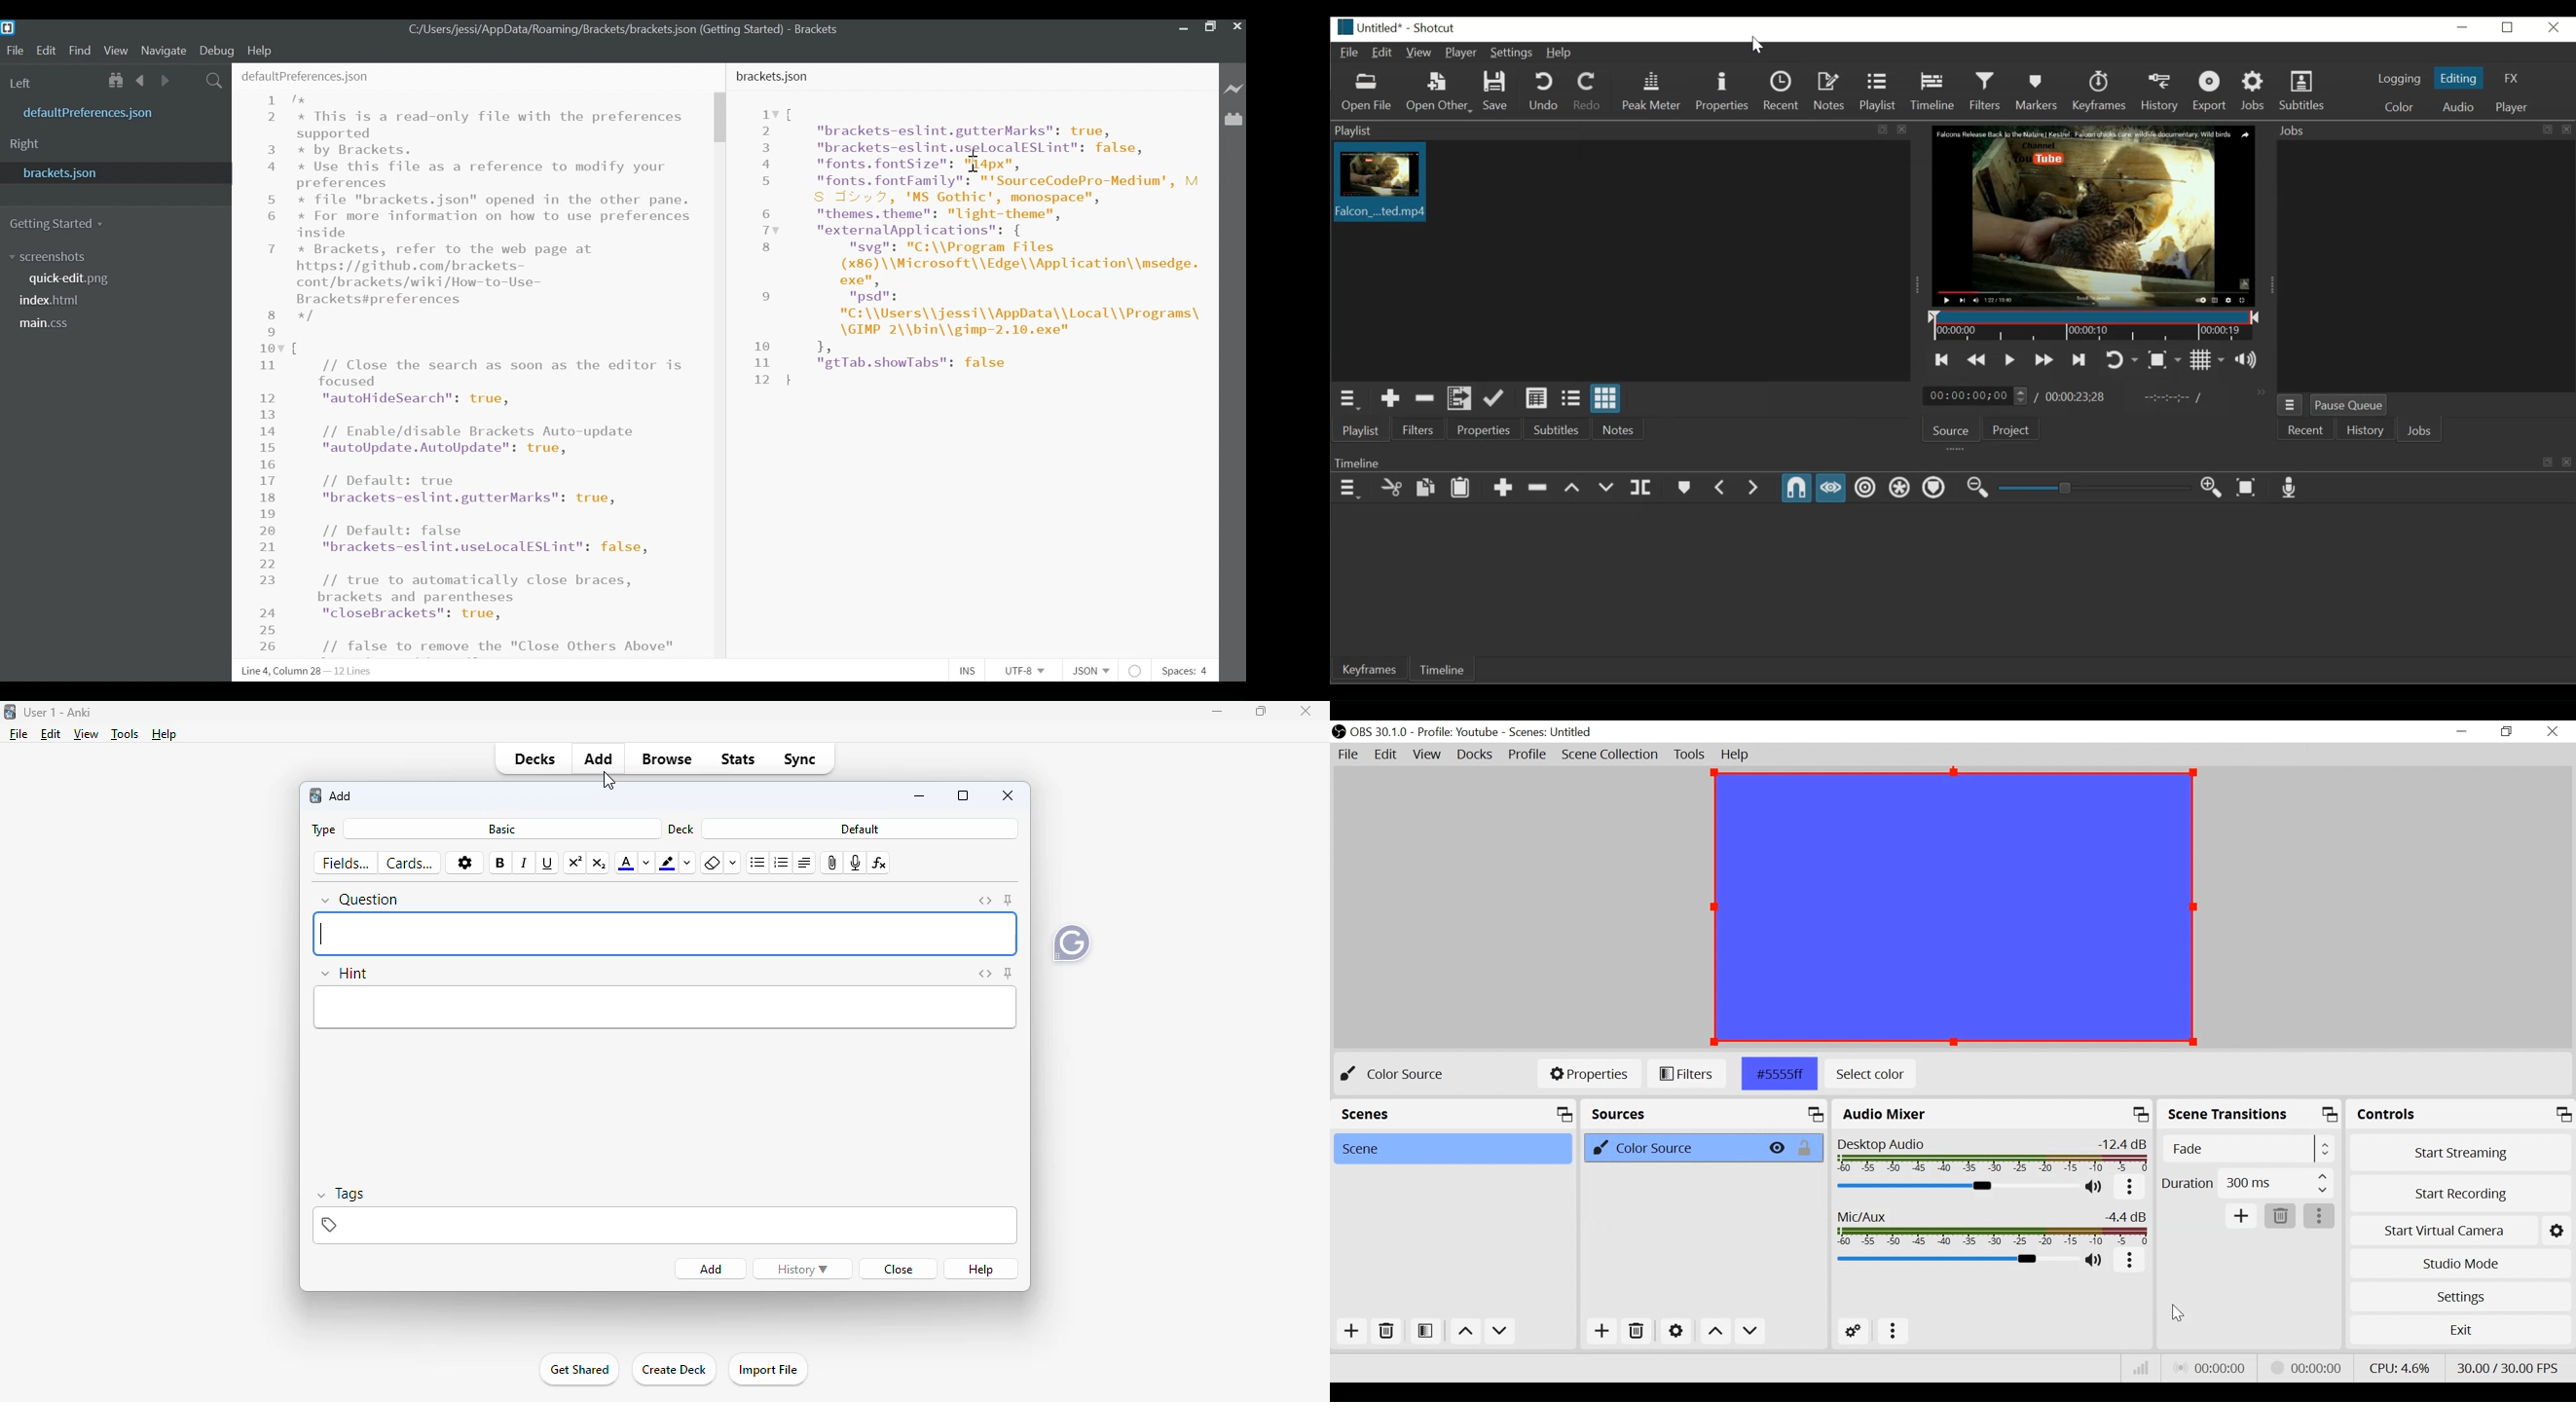 The width and height of the screenshot is (2576, 1428). I want to click on Docks, so click(1476, 755).